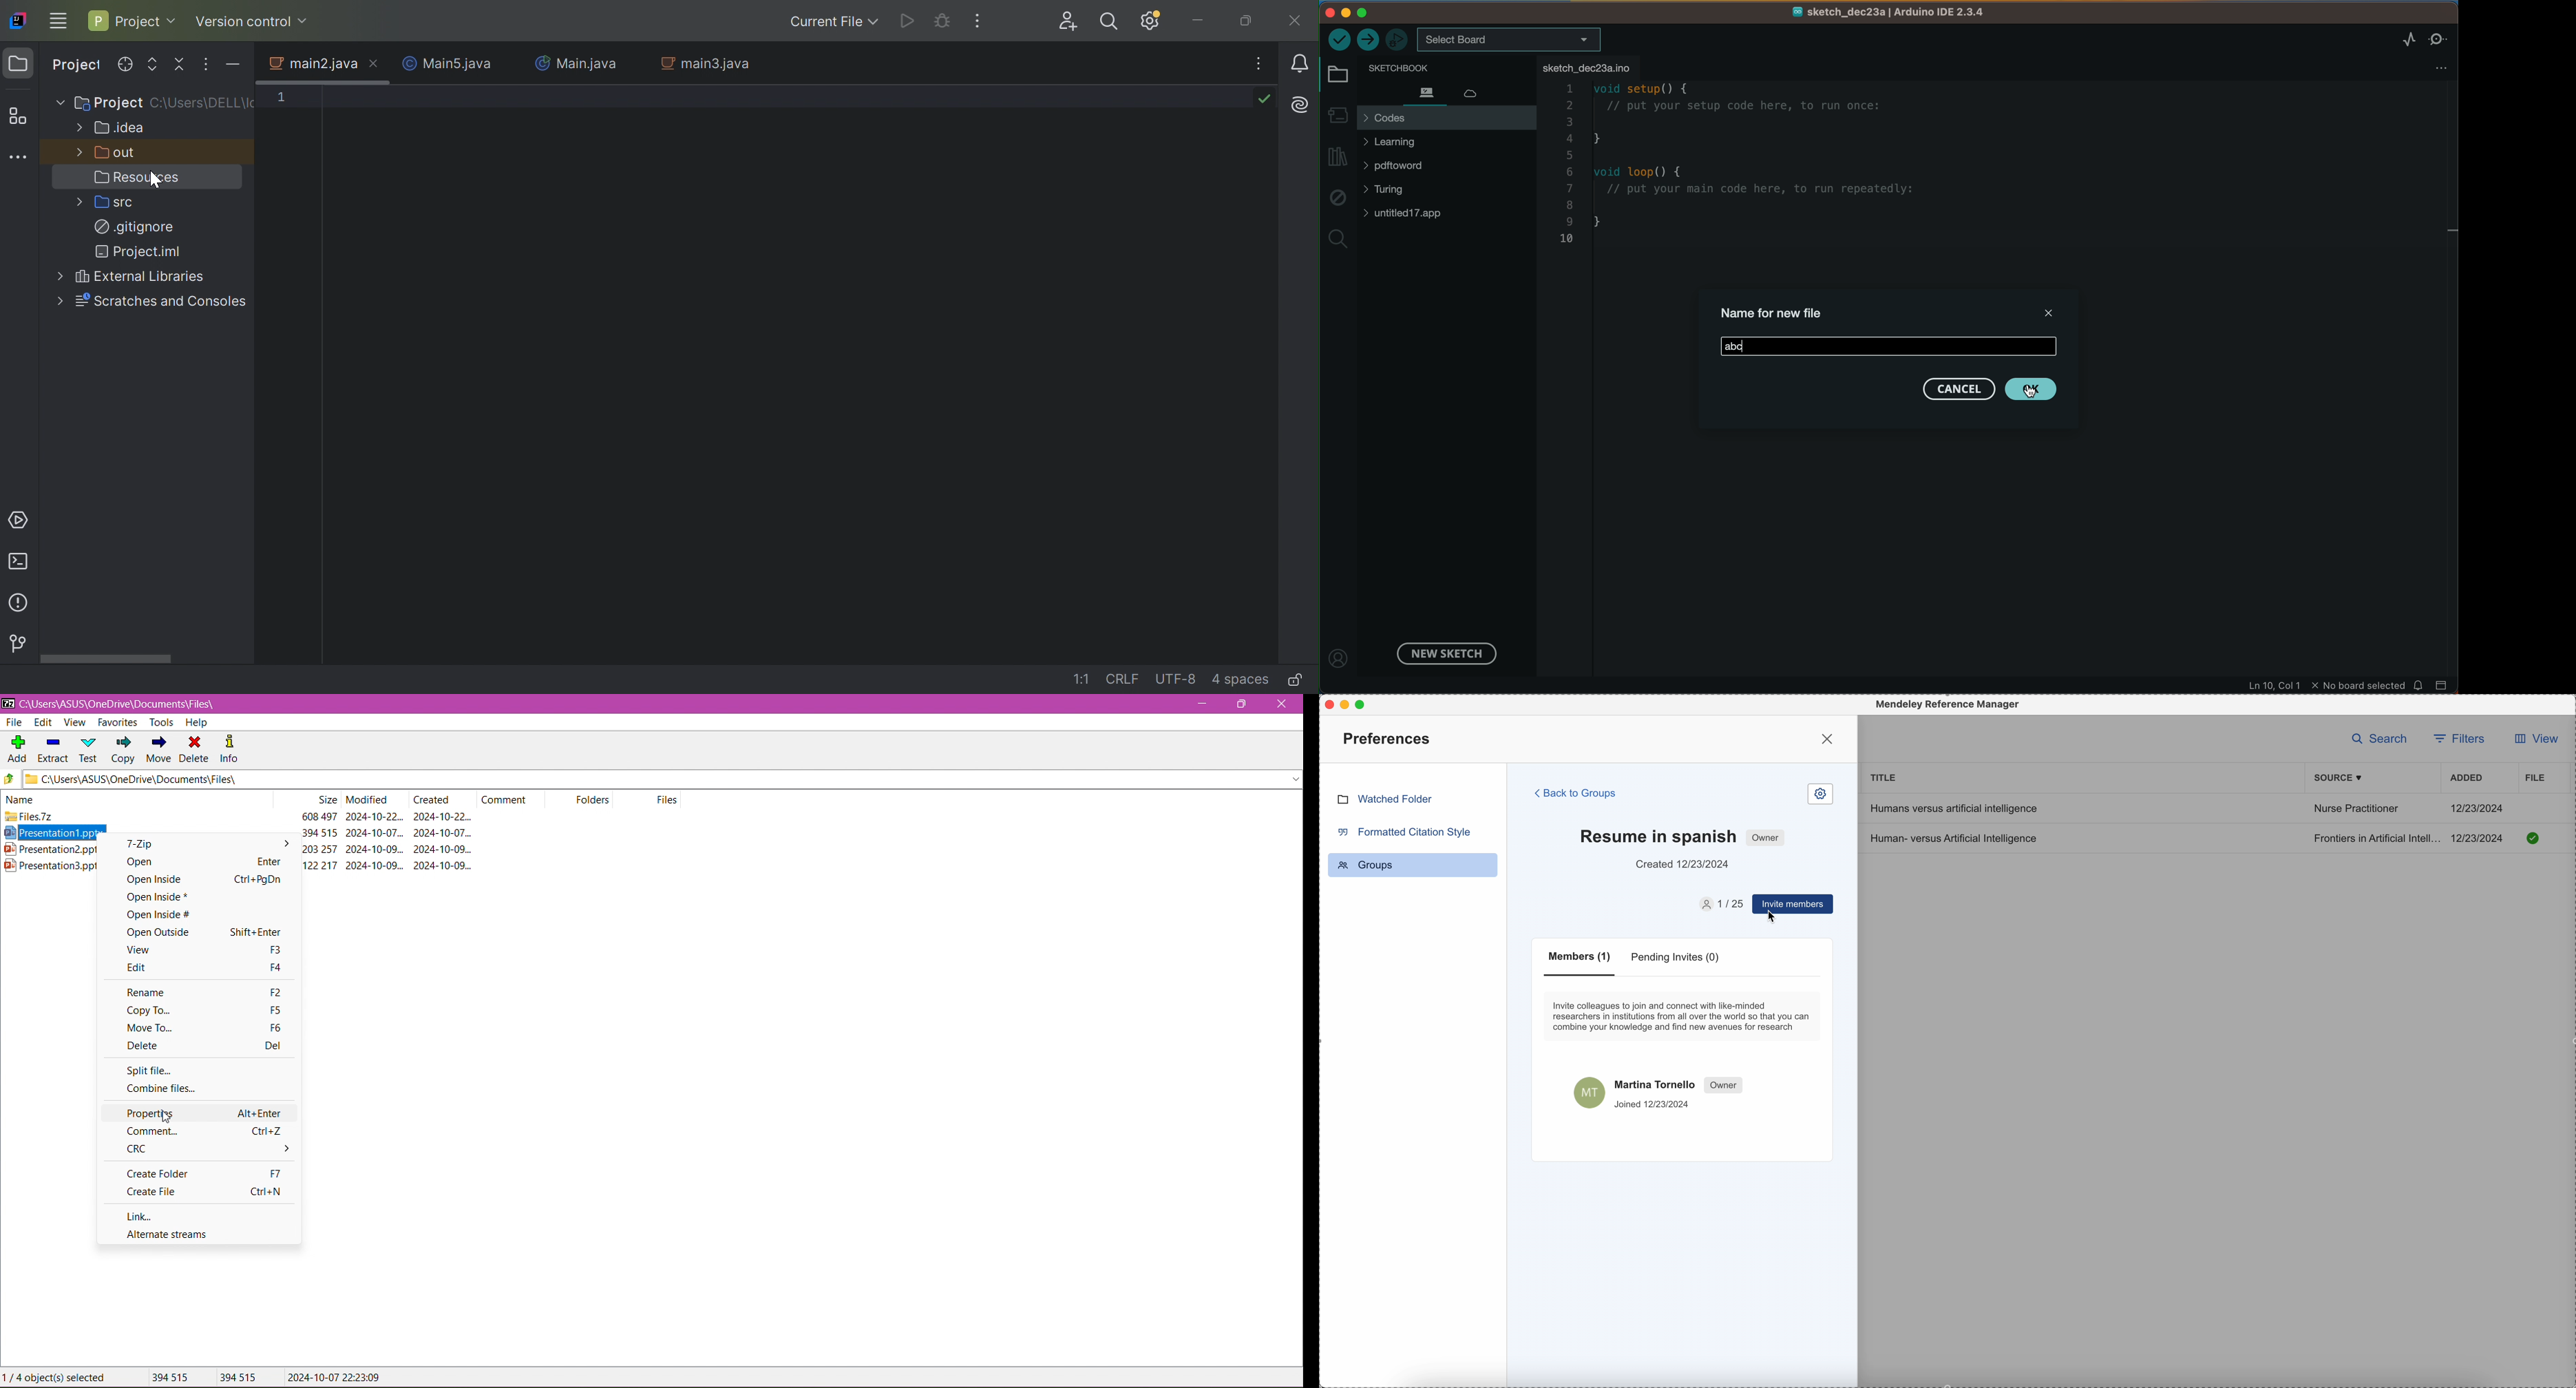  What do you see at coordinates (1660, 1092) in the screenshot?
I see `Martina Tornello` at bounding box center [1660, 1092].